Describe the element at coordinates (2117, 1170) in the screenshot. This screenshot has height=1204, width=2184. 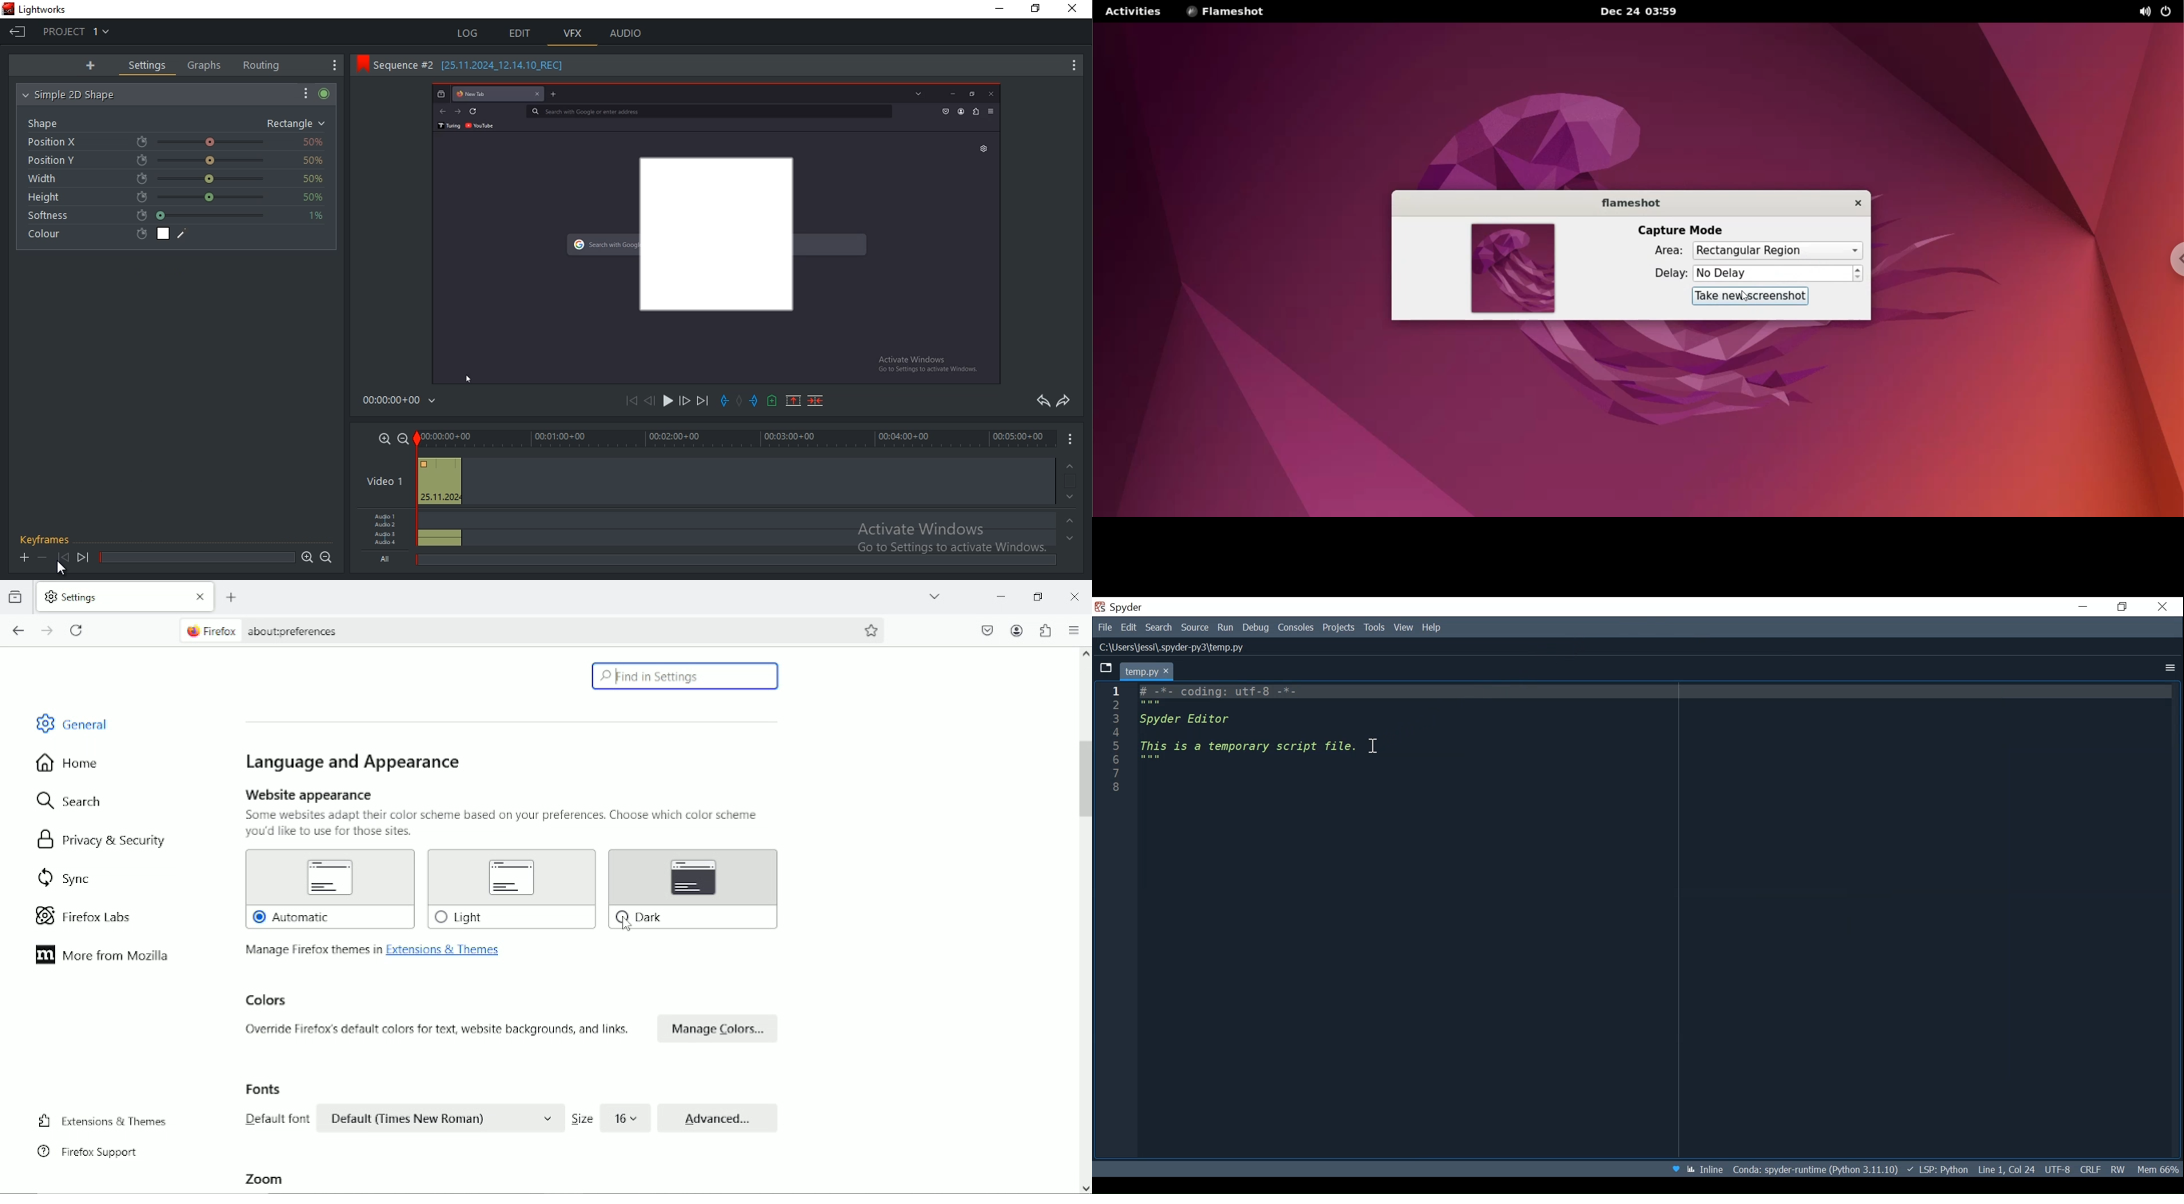
I see `File Permission` at that location.